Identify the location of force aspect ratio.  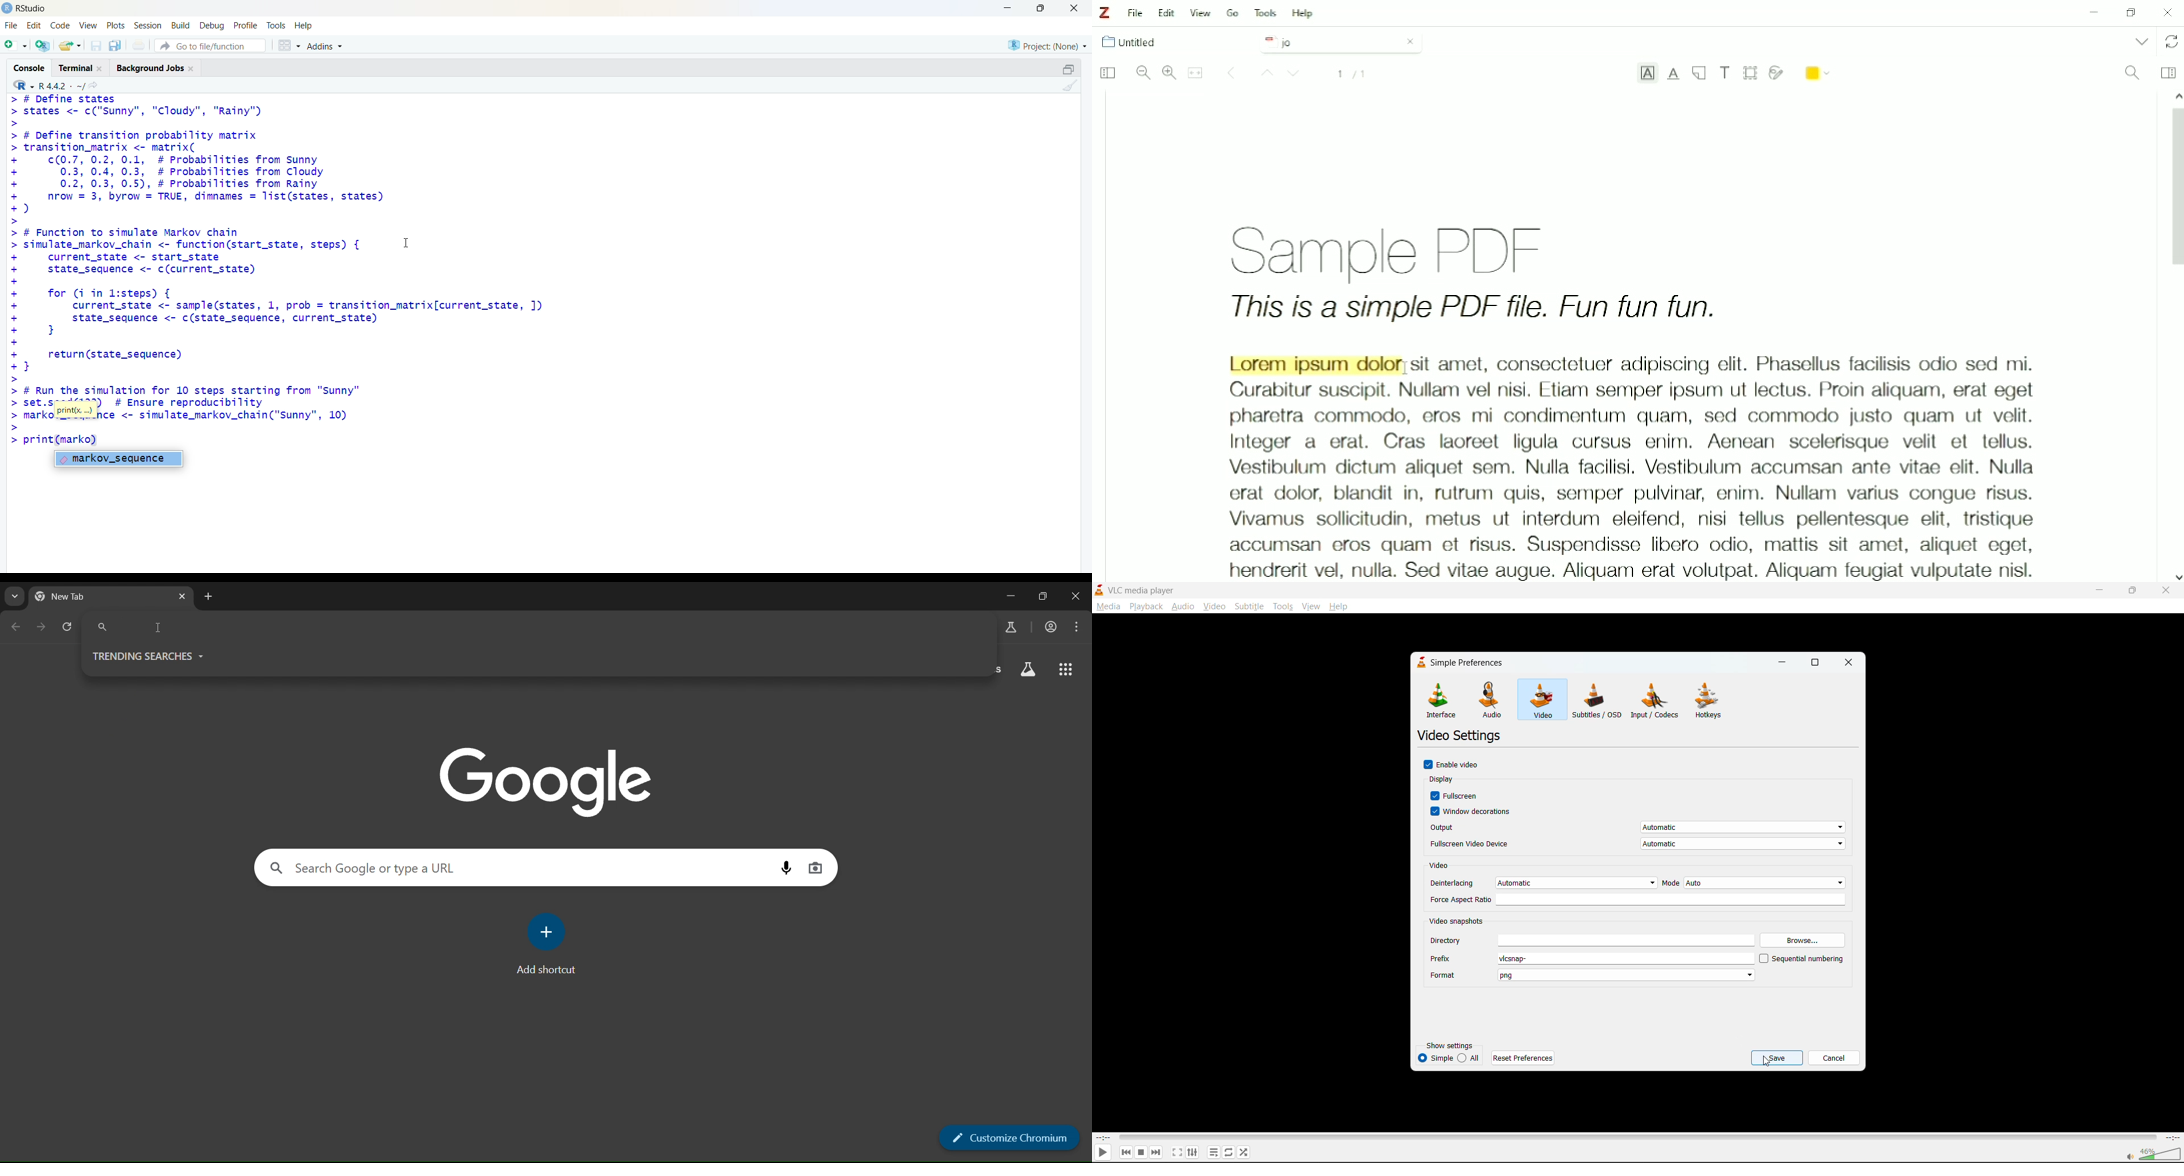
(1637, 899).